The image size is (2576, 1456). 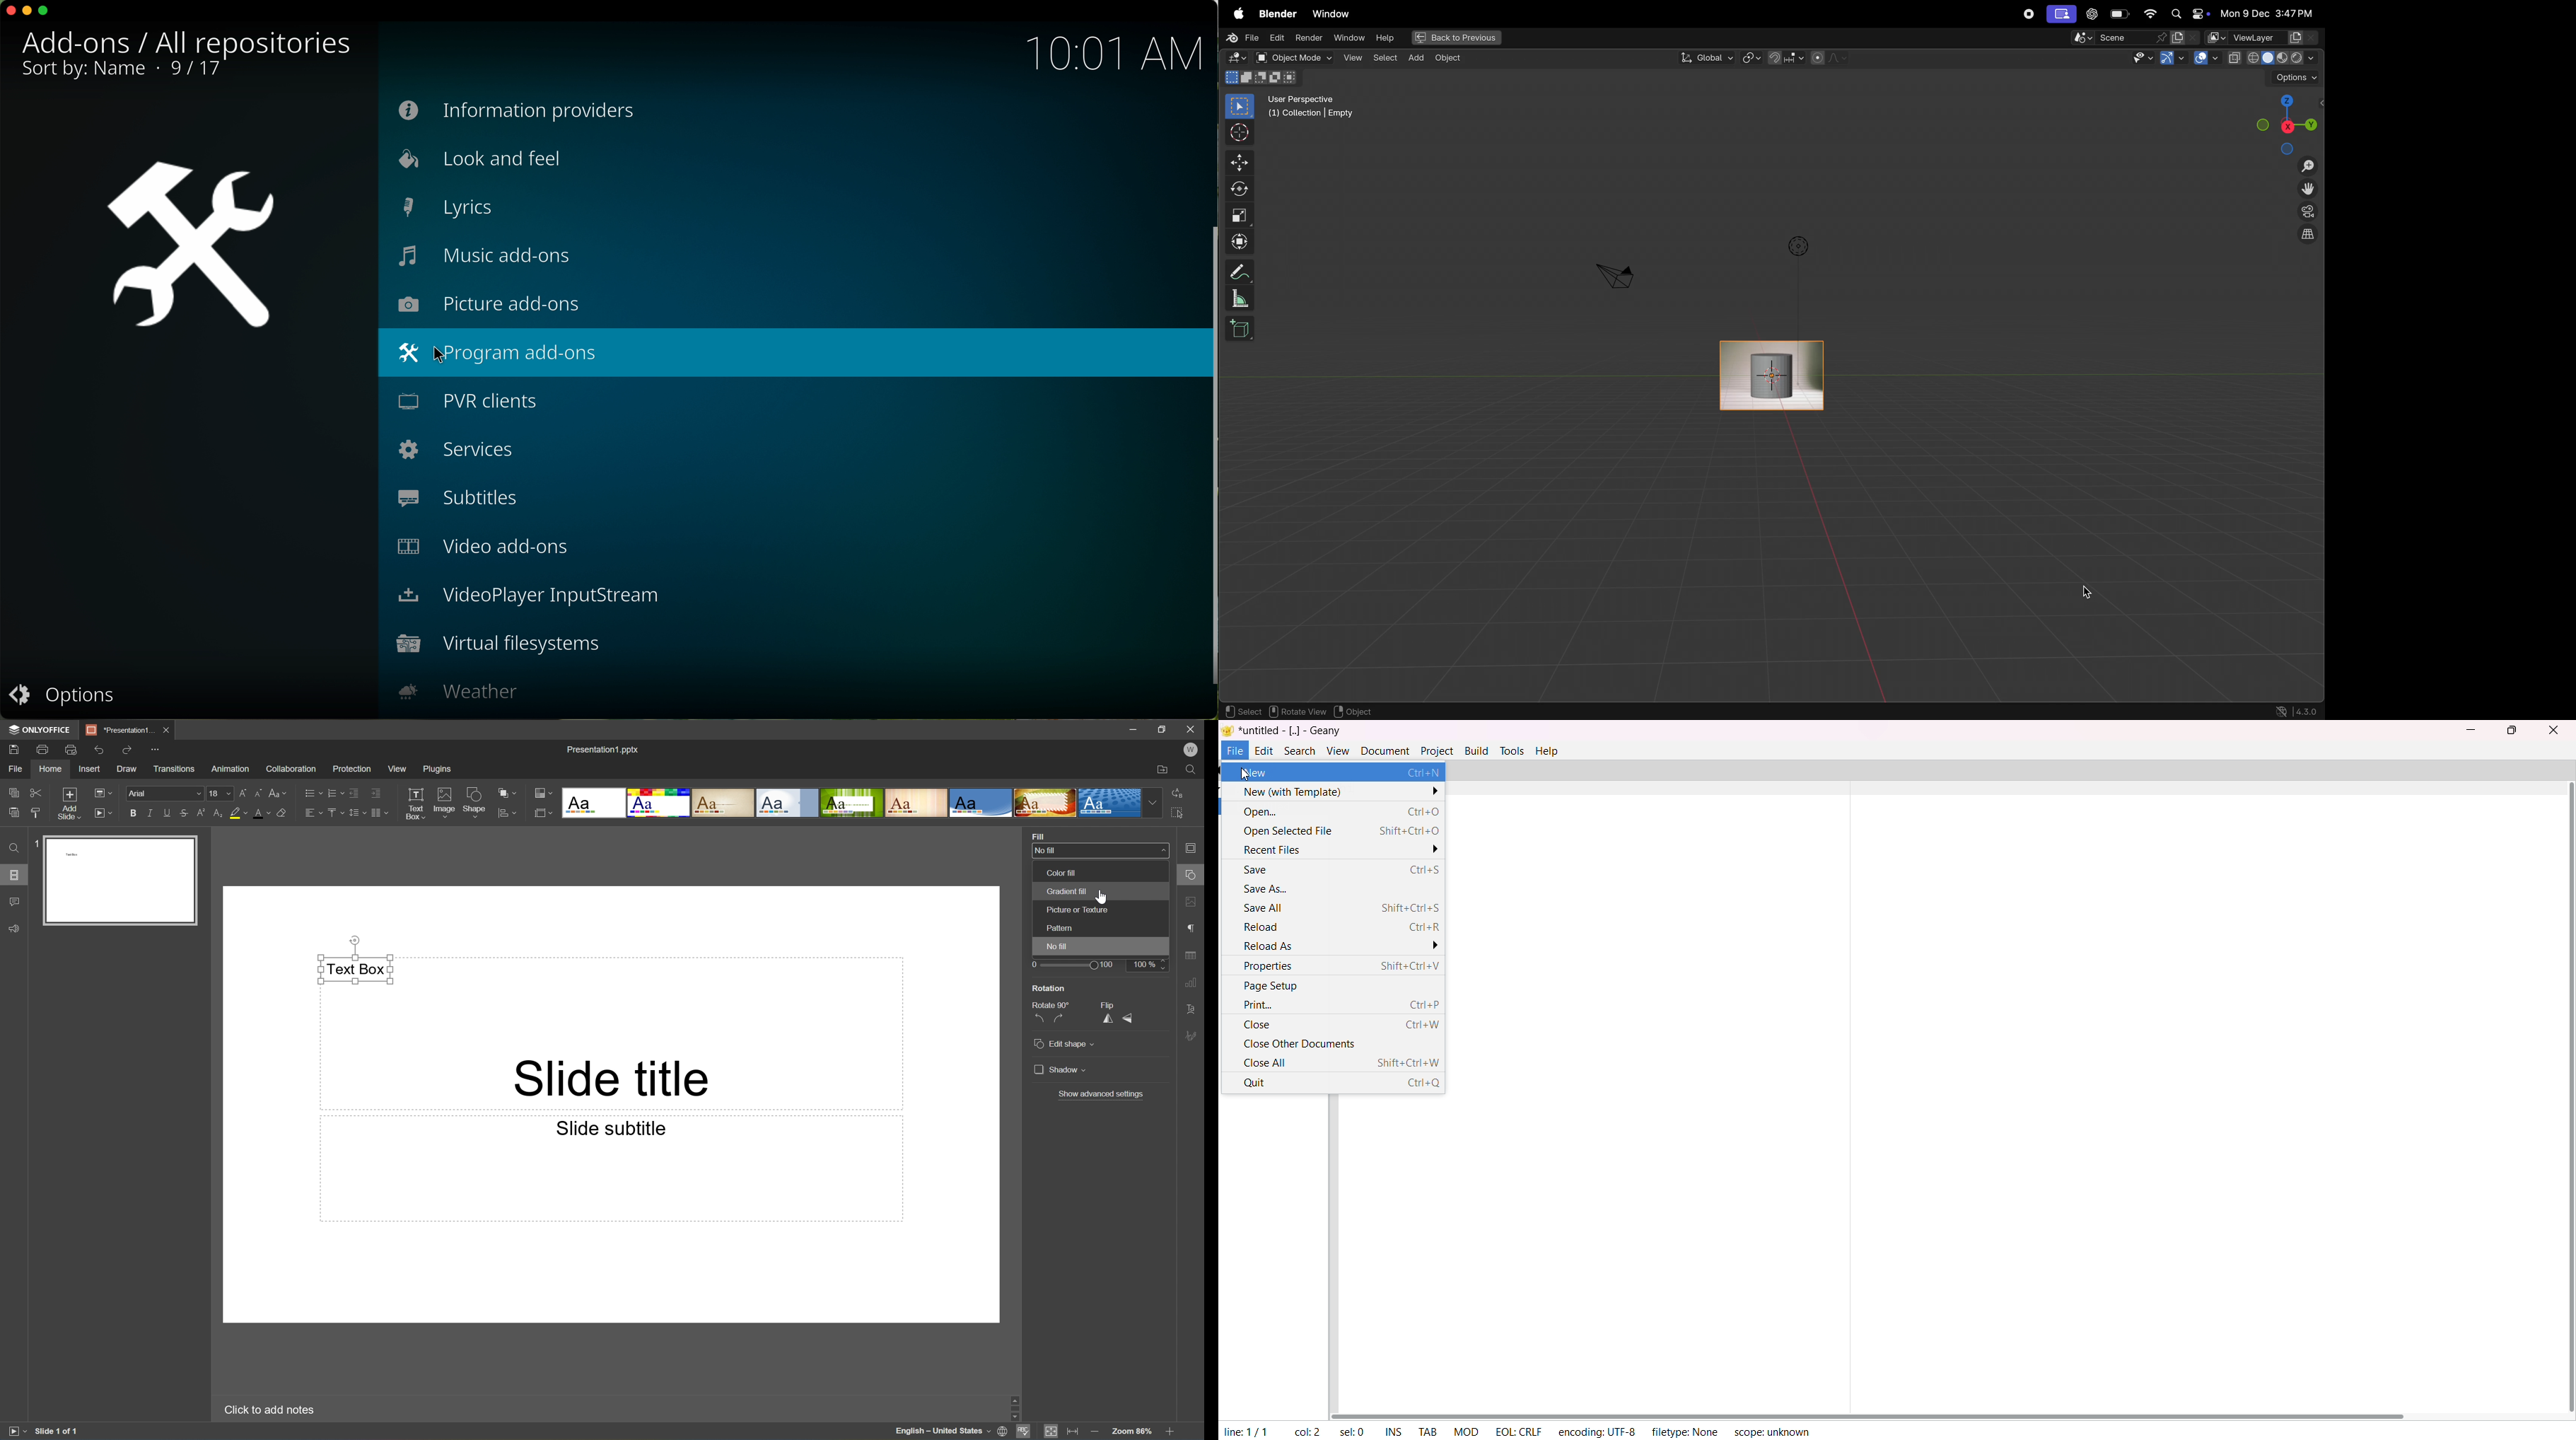 What do you see at coordinates (1879, 1412) in the screenshot?
I see `scroll bar` at bounding box center [1879, 1412].